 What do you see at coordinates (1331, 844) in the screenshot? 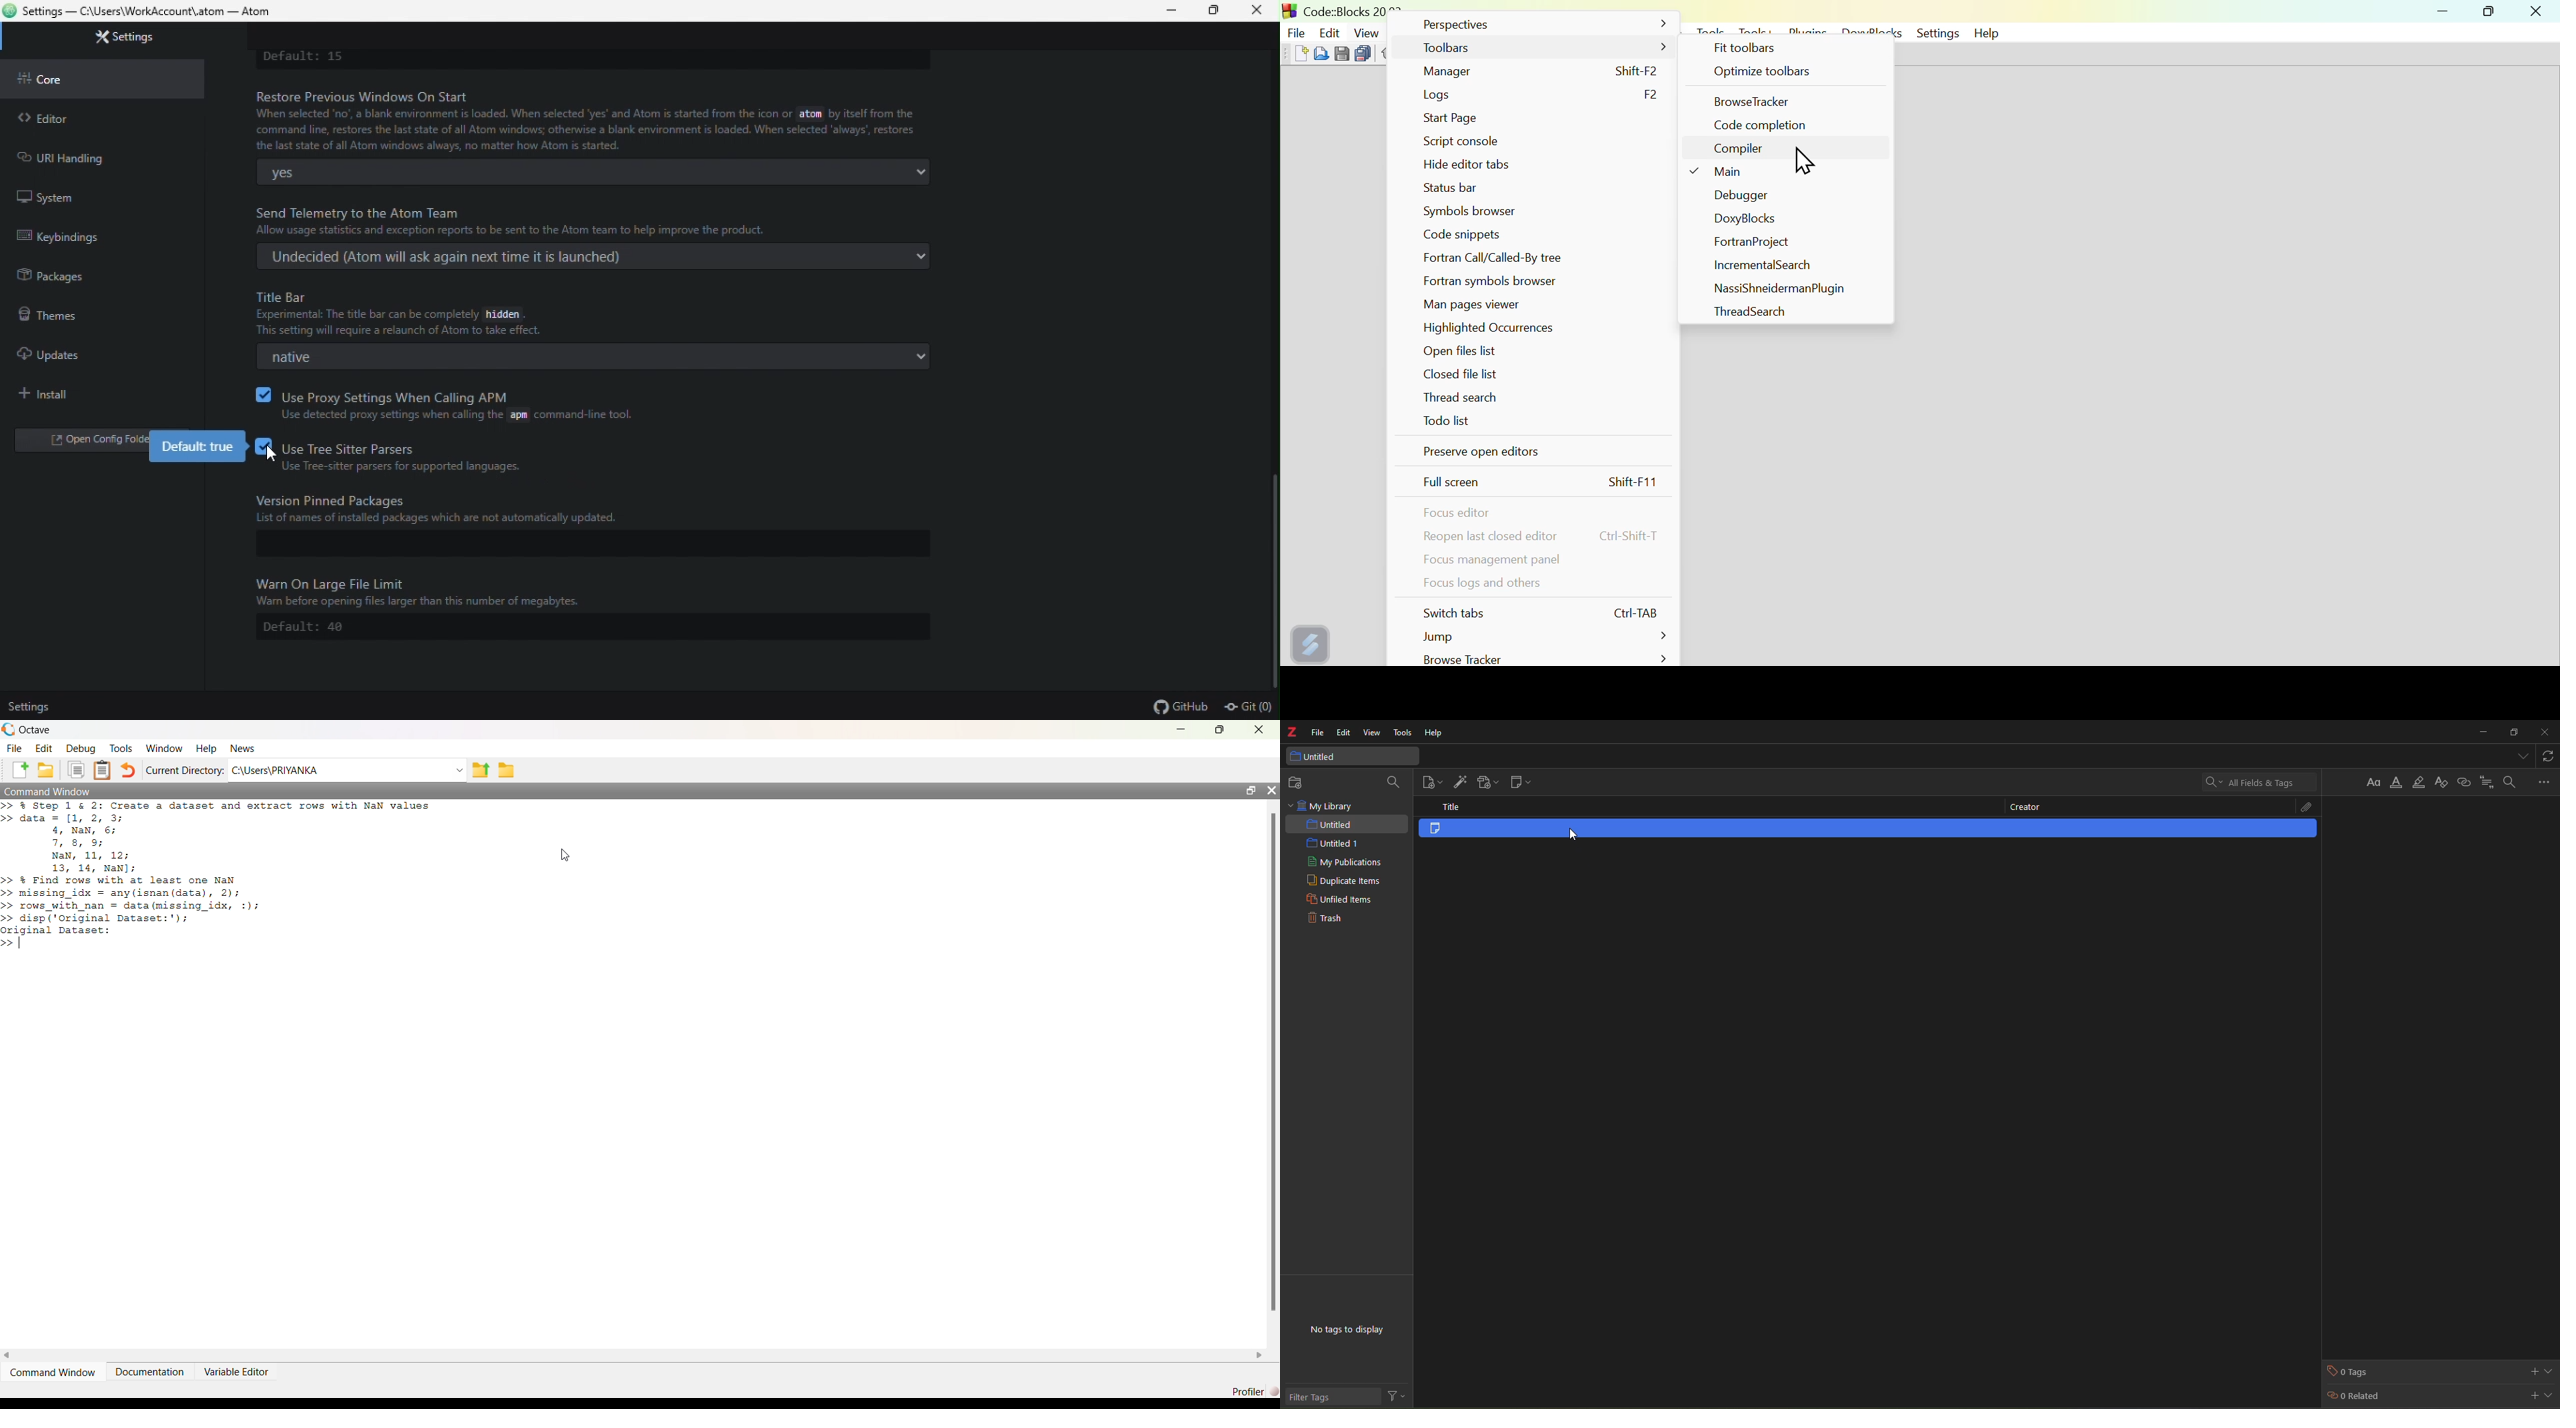
I see `untitled 1` at bounding box center [1331, 844].